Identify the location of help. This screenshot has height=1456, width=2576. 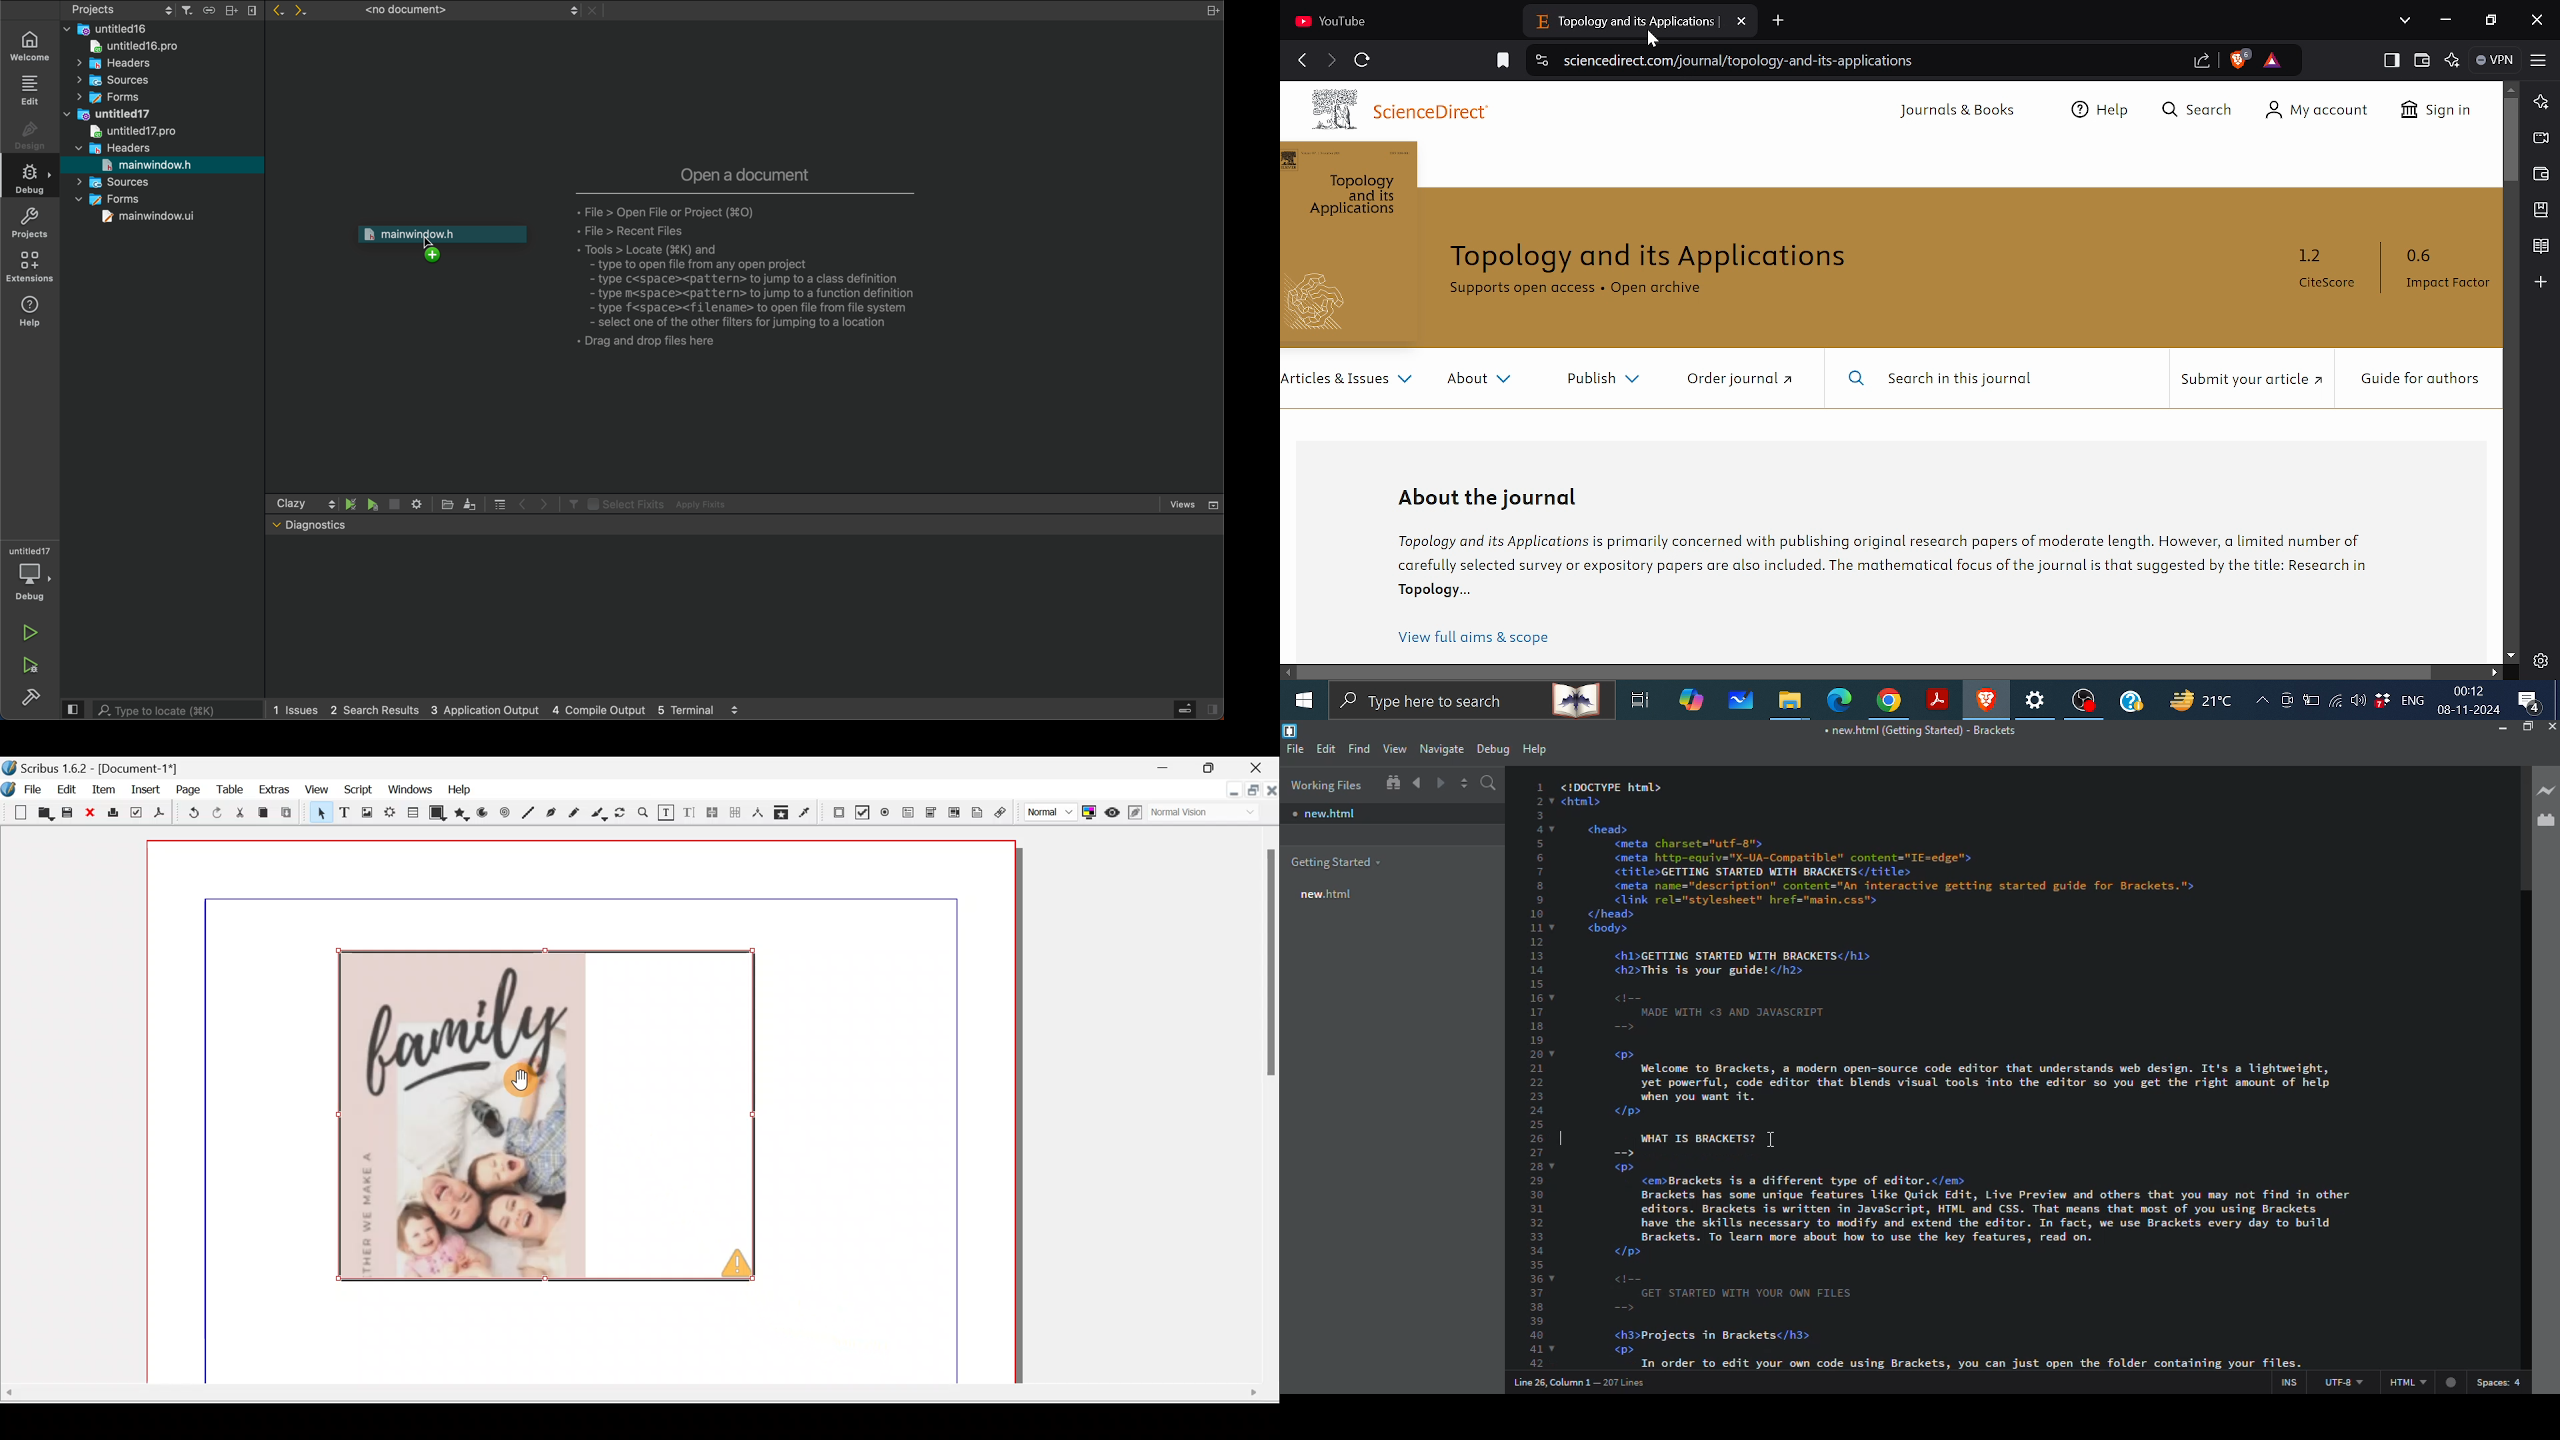
(37, 316).